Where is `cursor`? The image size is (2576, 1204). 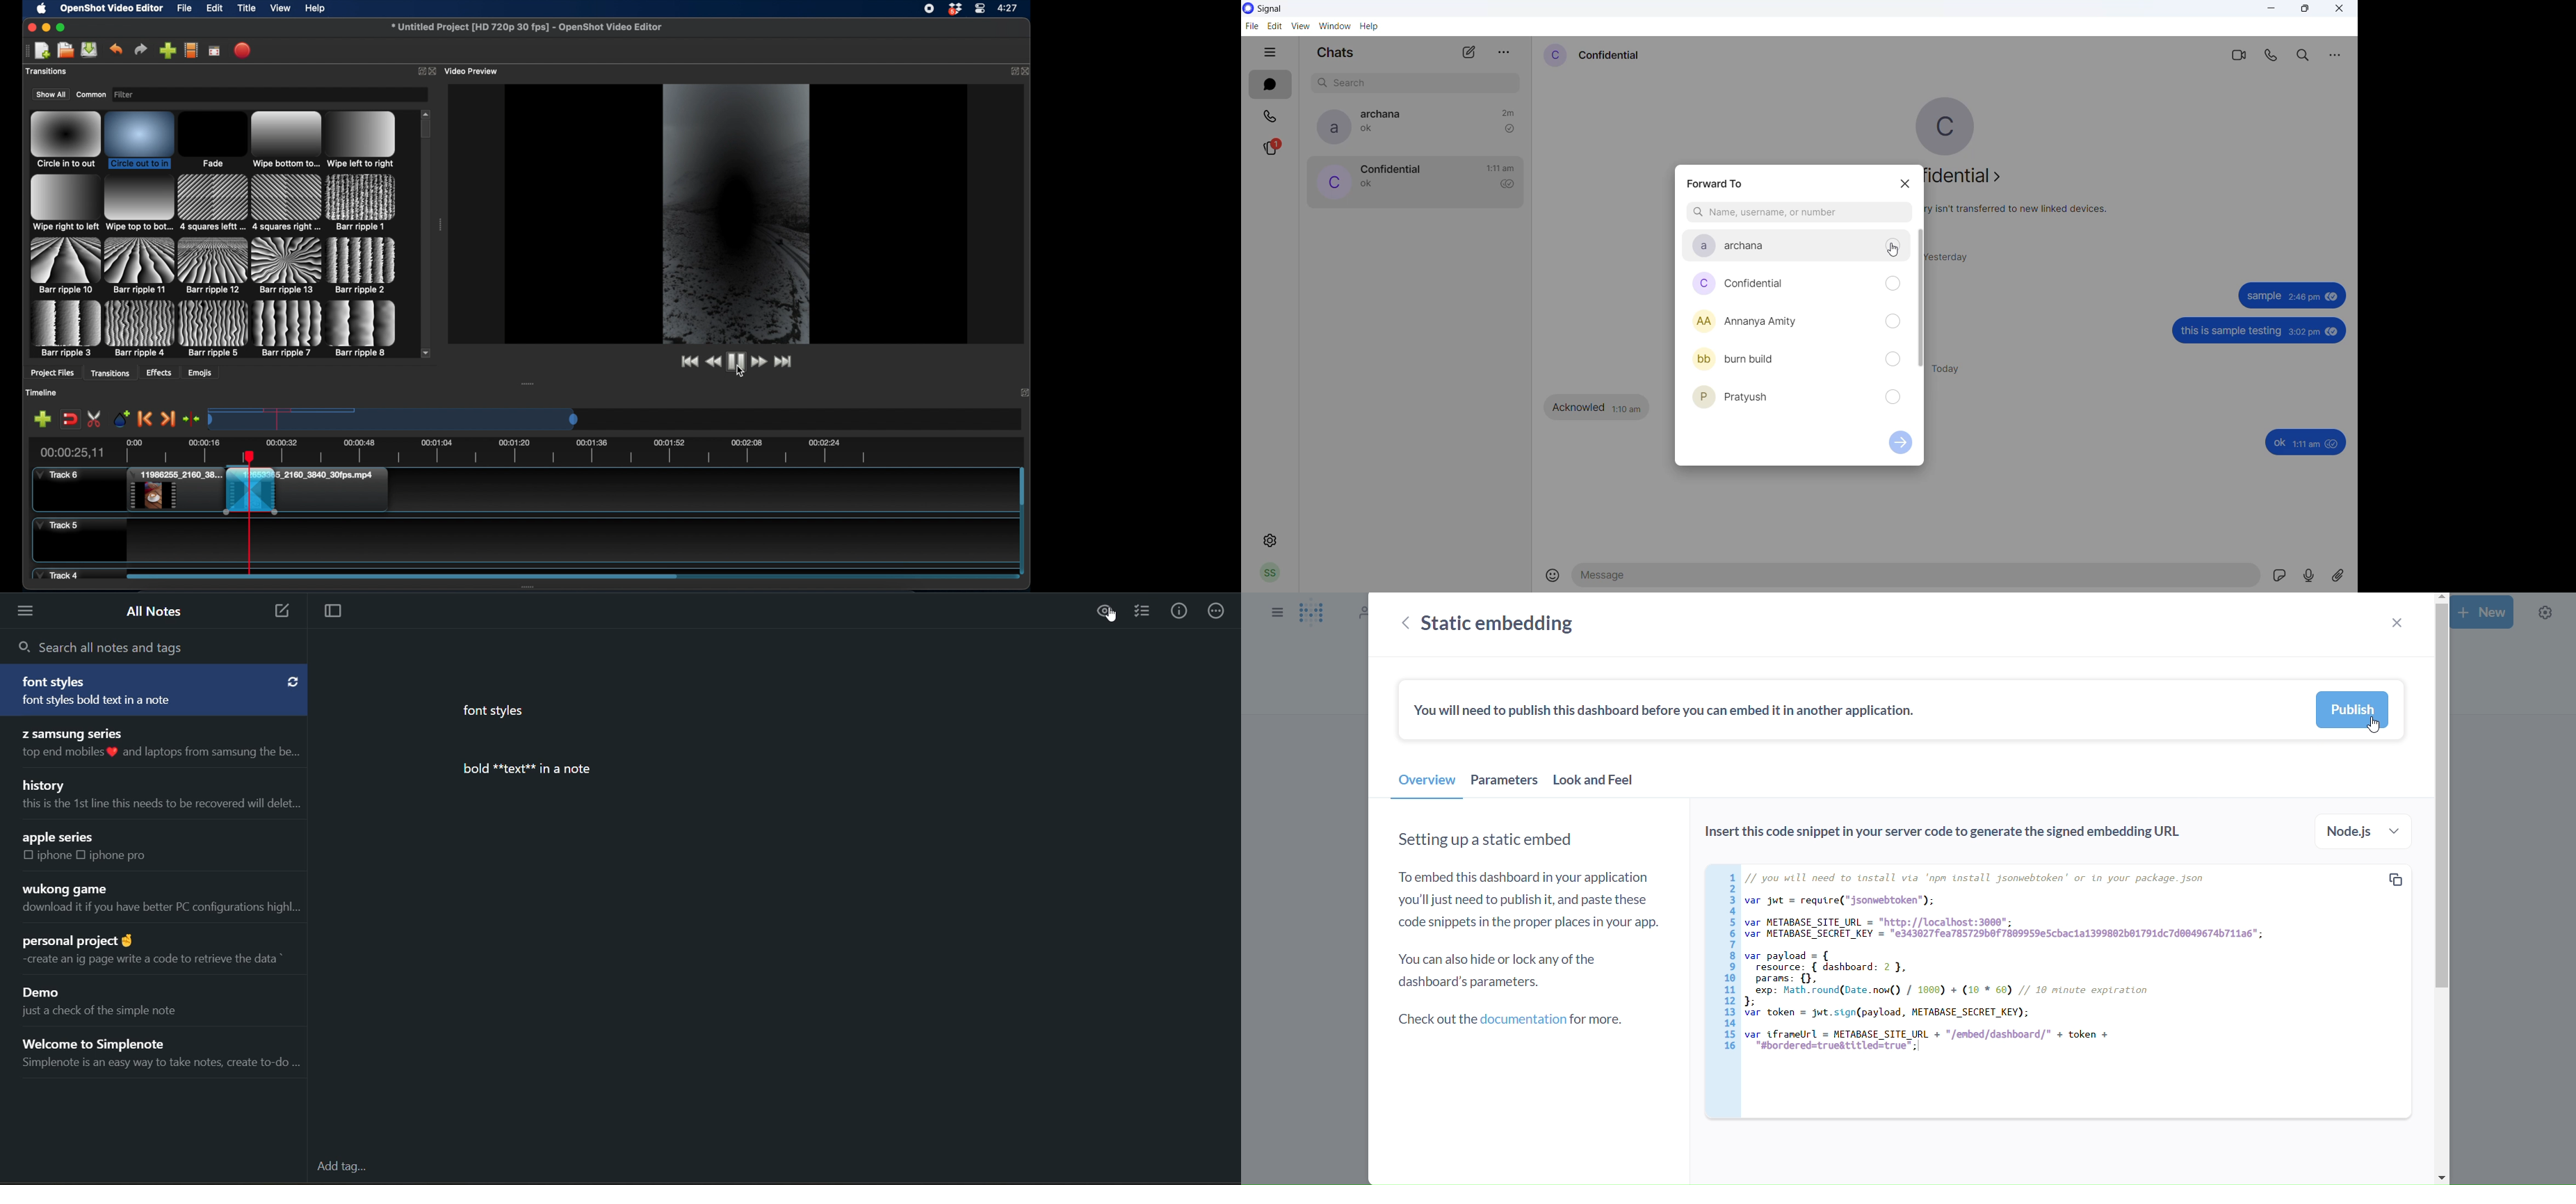
cursor is located at coordinates (738, 376).